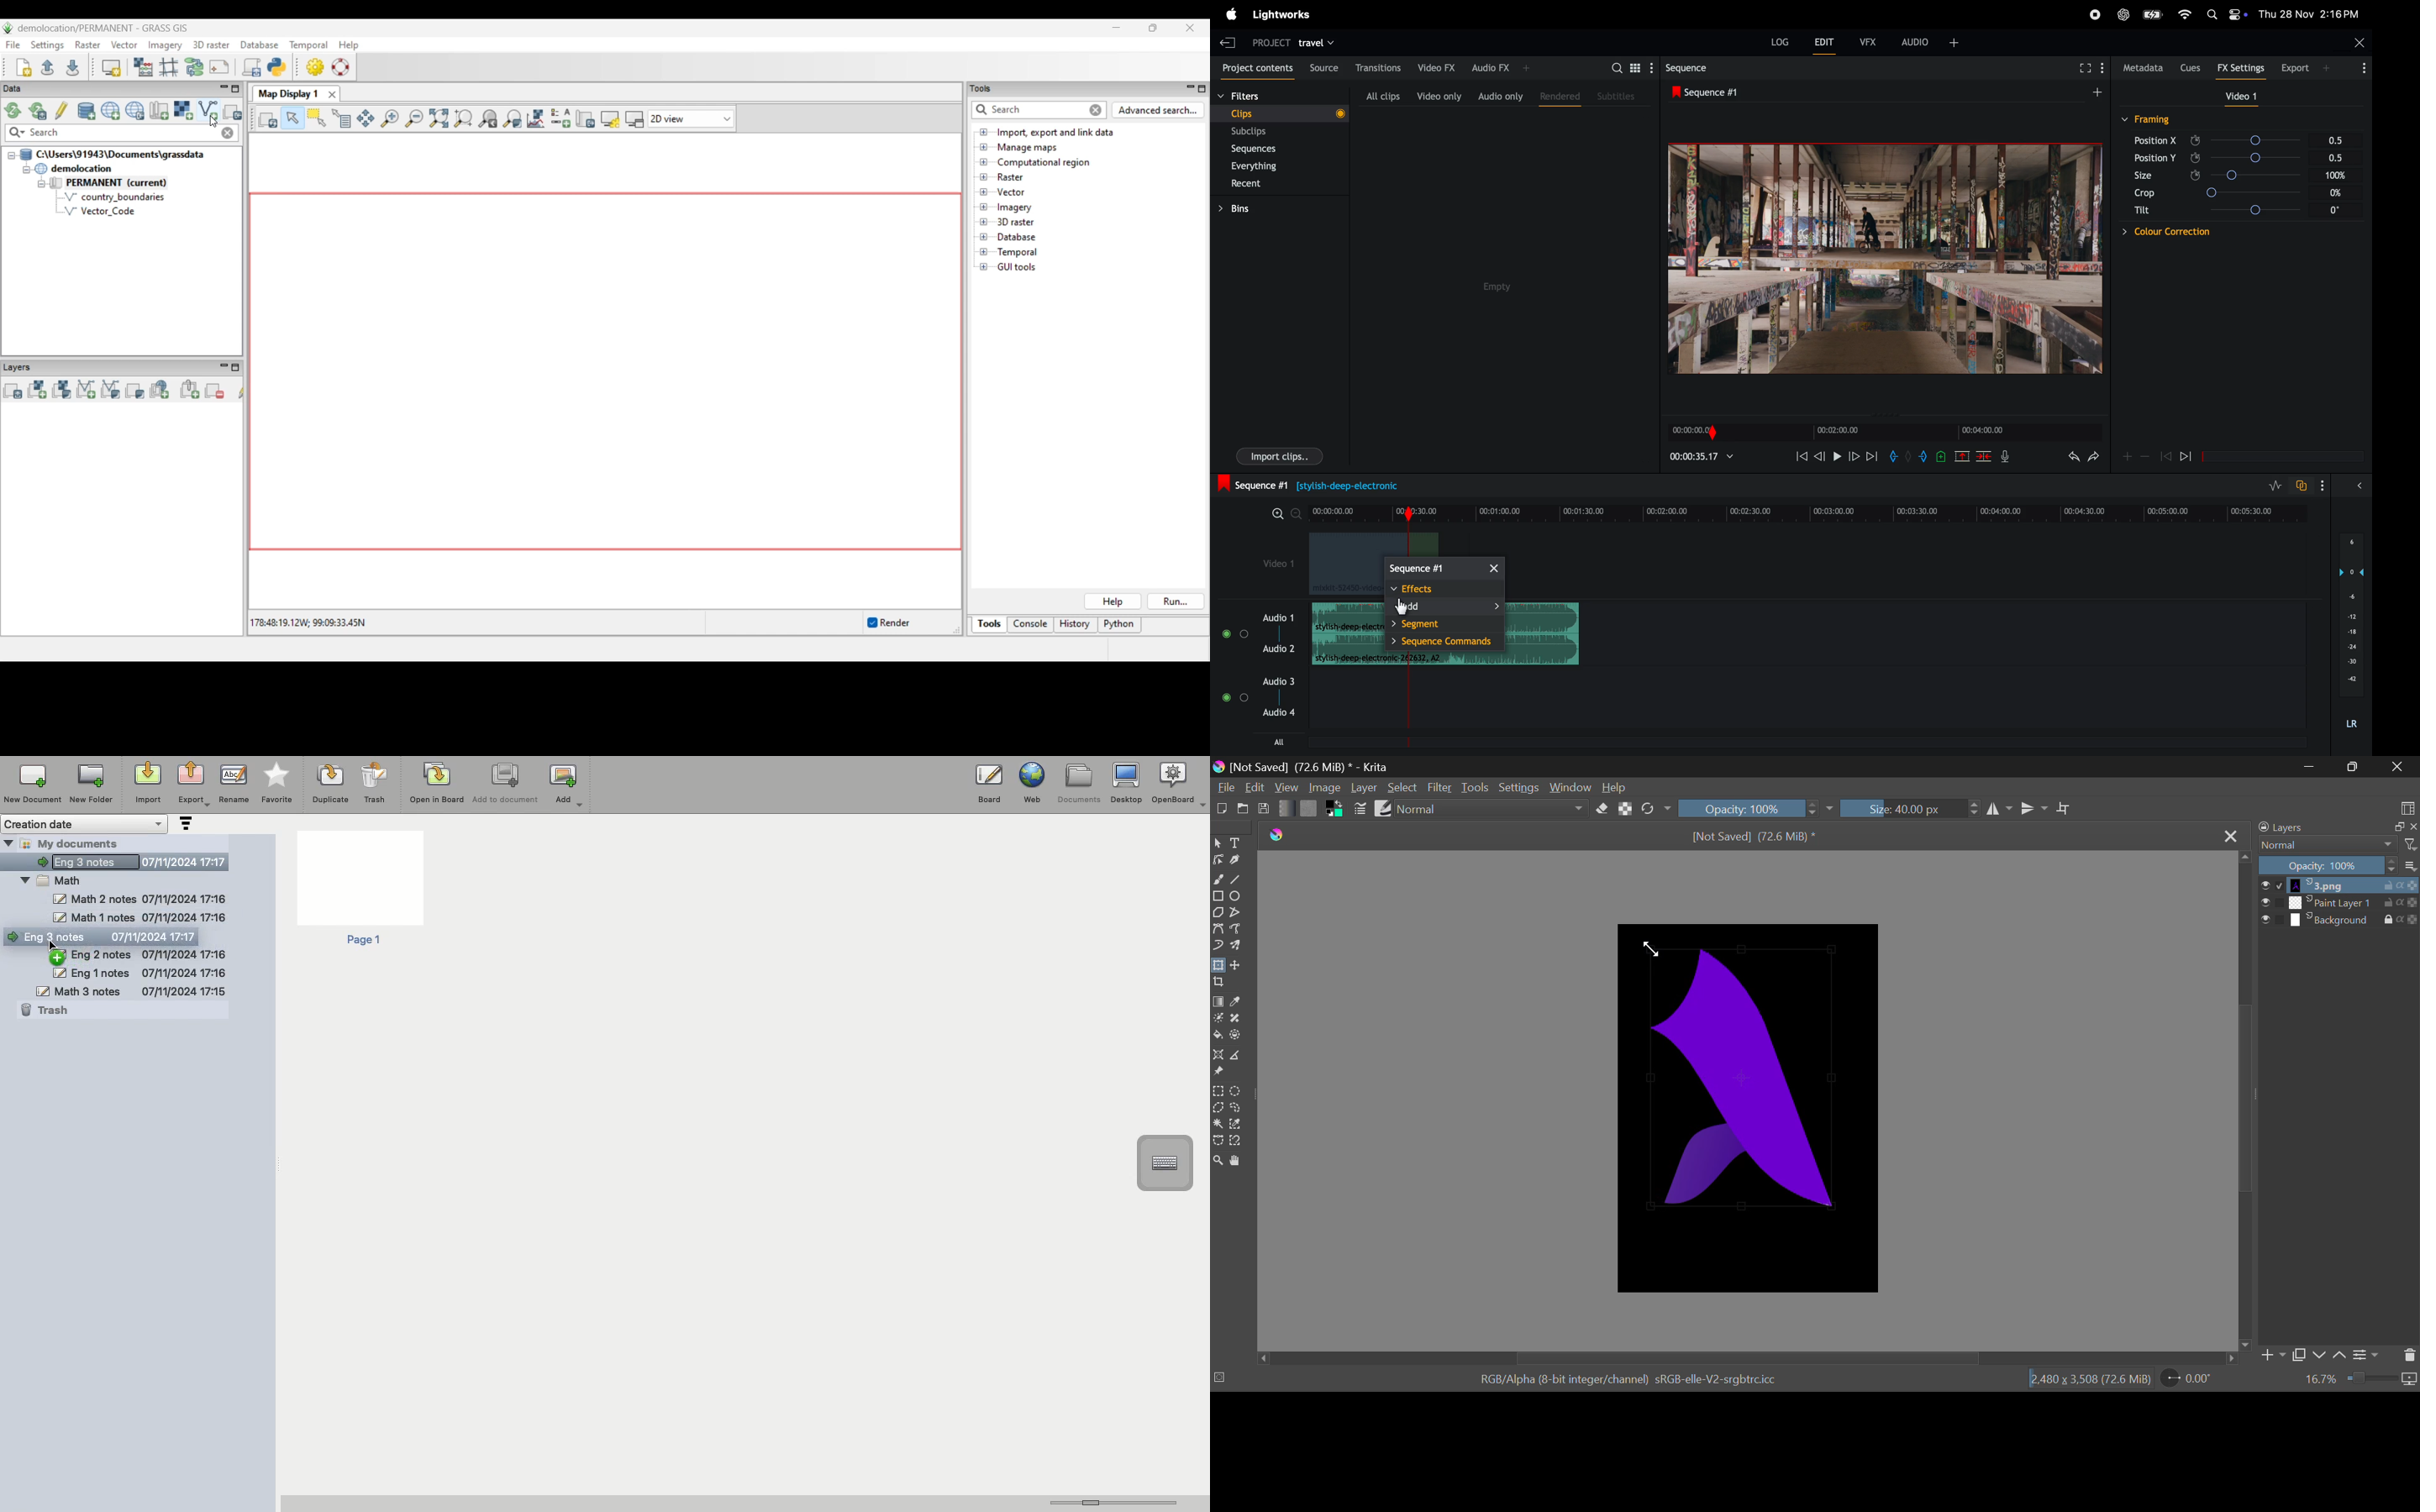  Describe the element at coordinates (1569, 788) in the screenshot. I see `Window` at that location.